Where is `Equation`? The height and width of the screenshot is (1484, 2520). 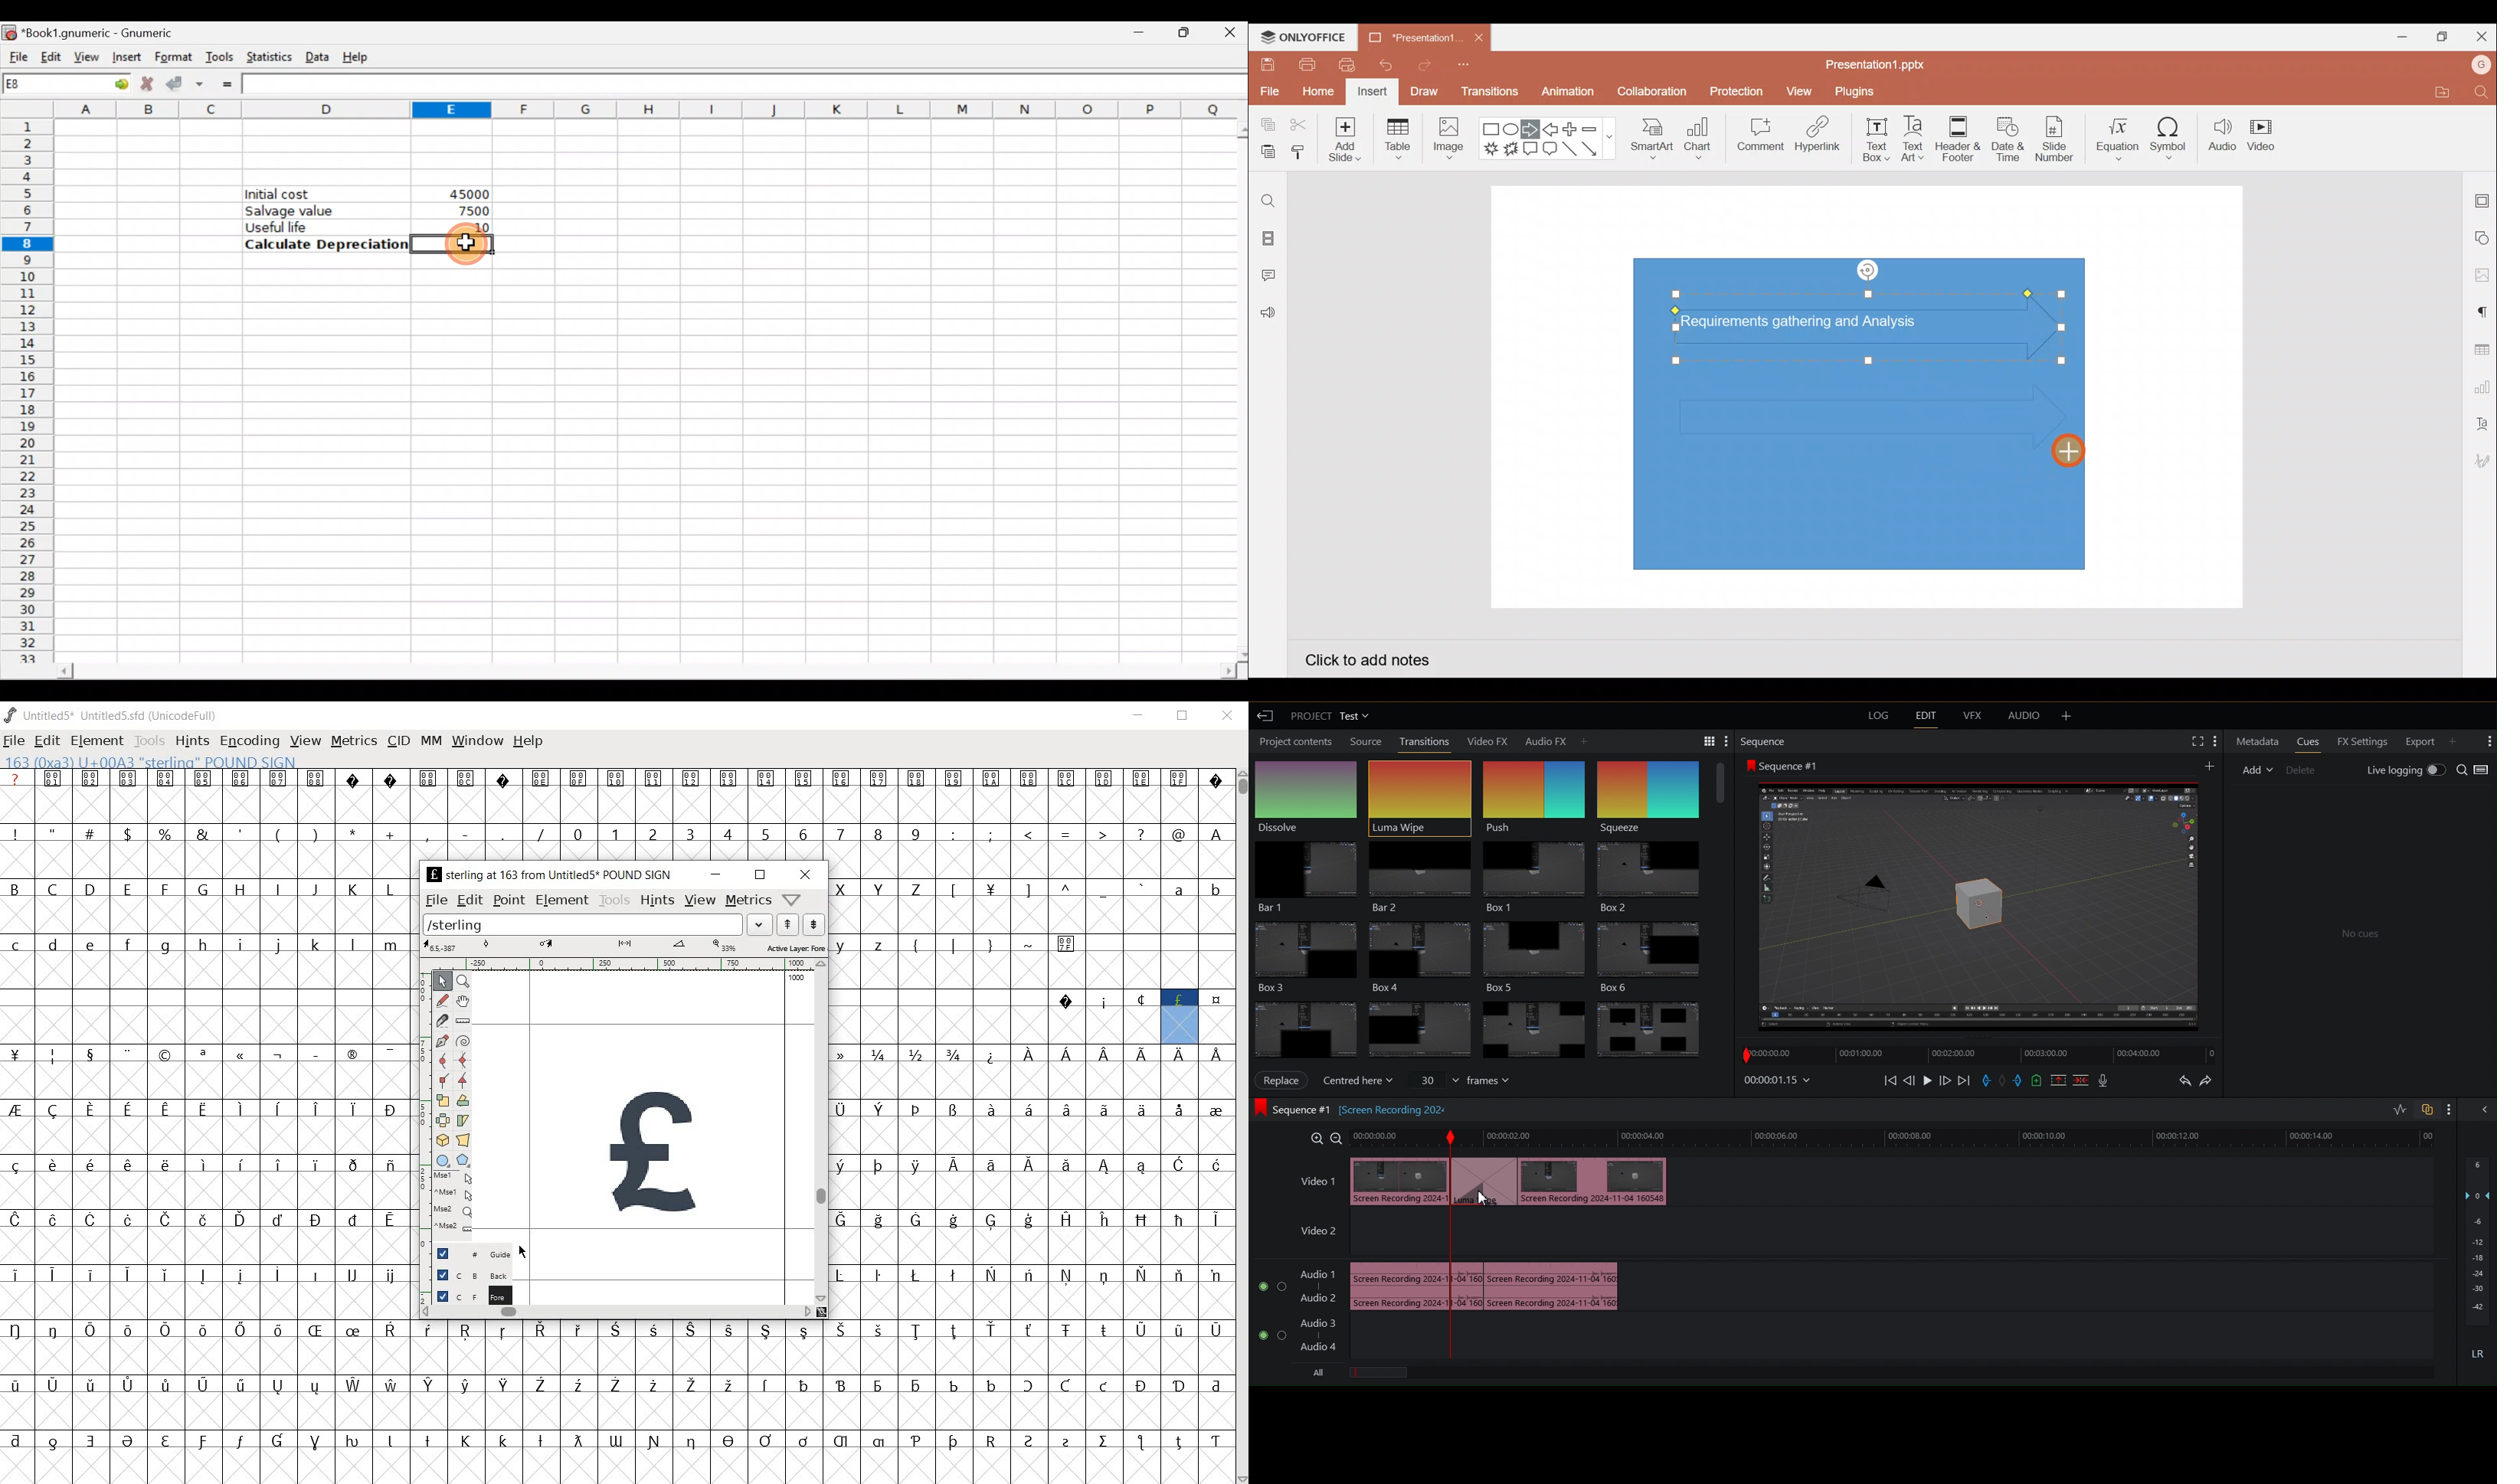 Equation is located at coordinates (2119, 135).